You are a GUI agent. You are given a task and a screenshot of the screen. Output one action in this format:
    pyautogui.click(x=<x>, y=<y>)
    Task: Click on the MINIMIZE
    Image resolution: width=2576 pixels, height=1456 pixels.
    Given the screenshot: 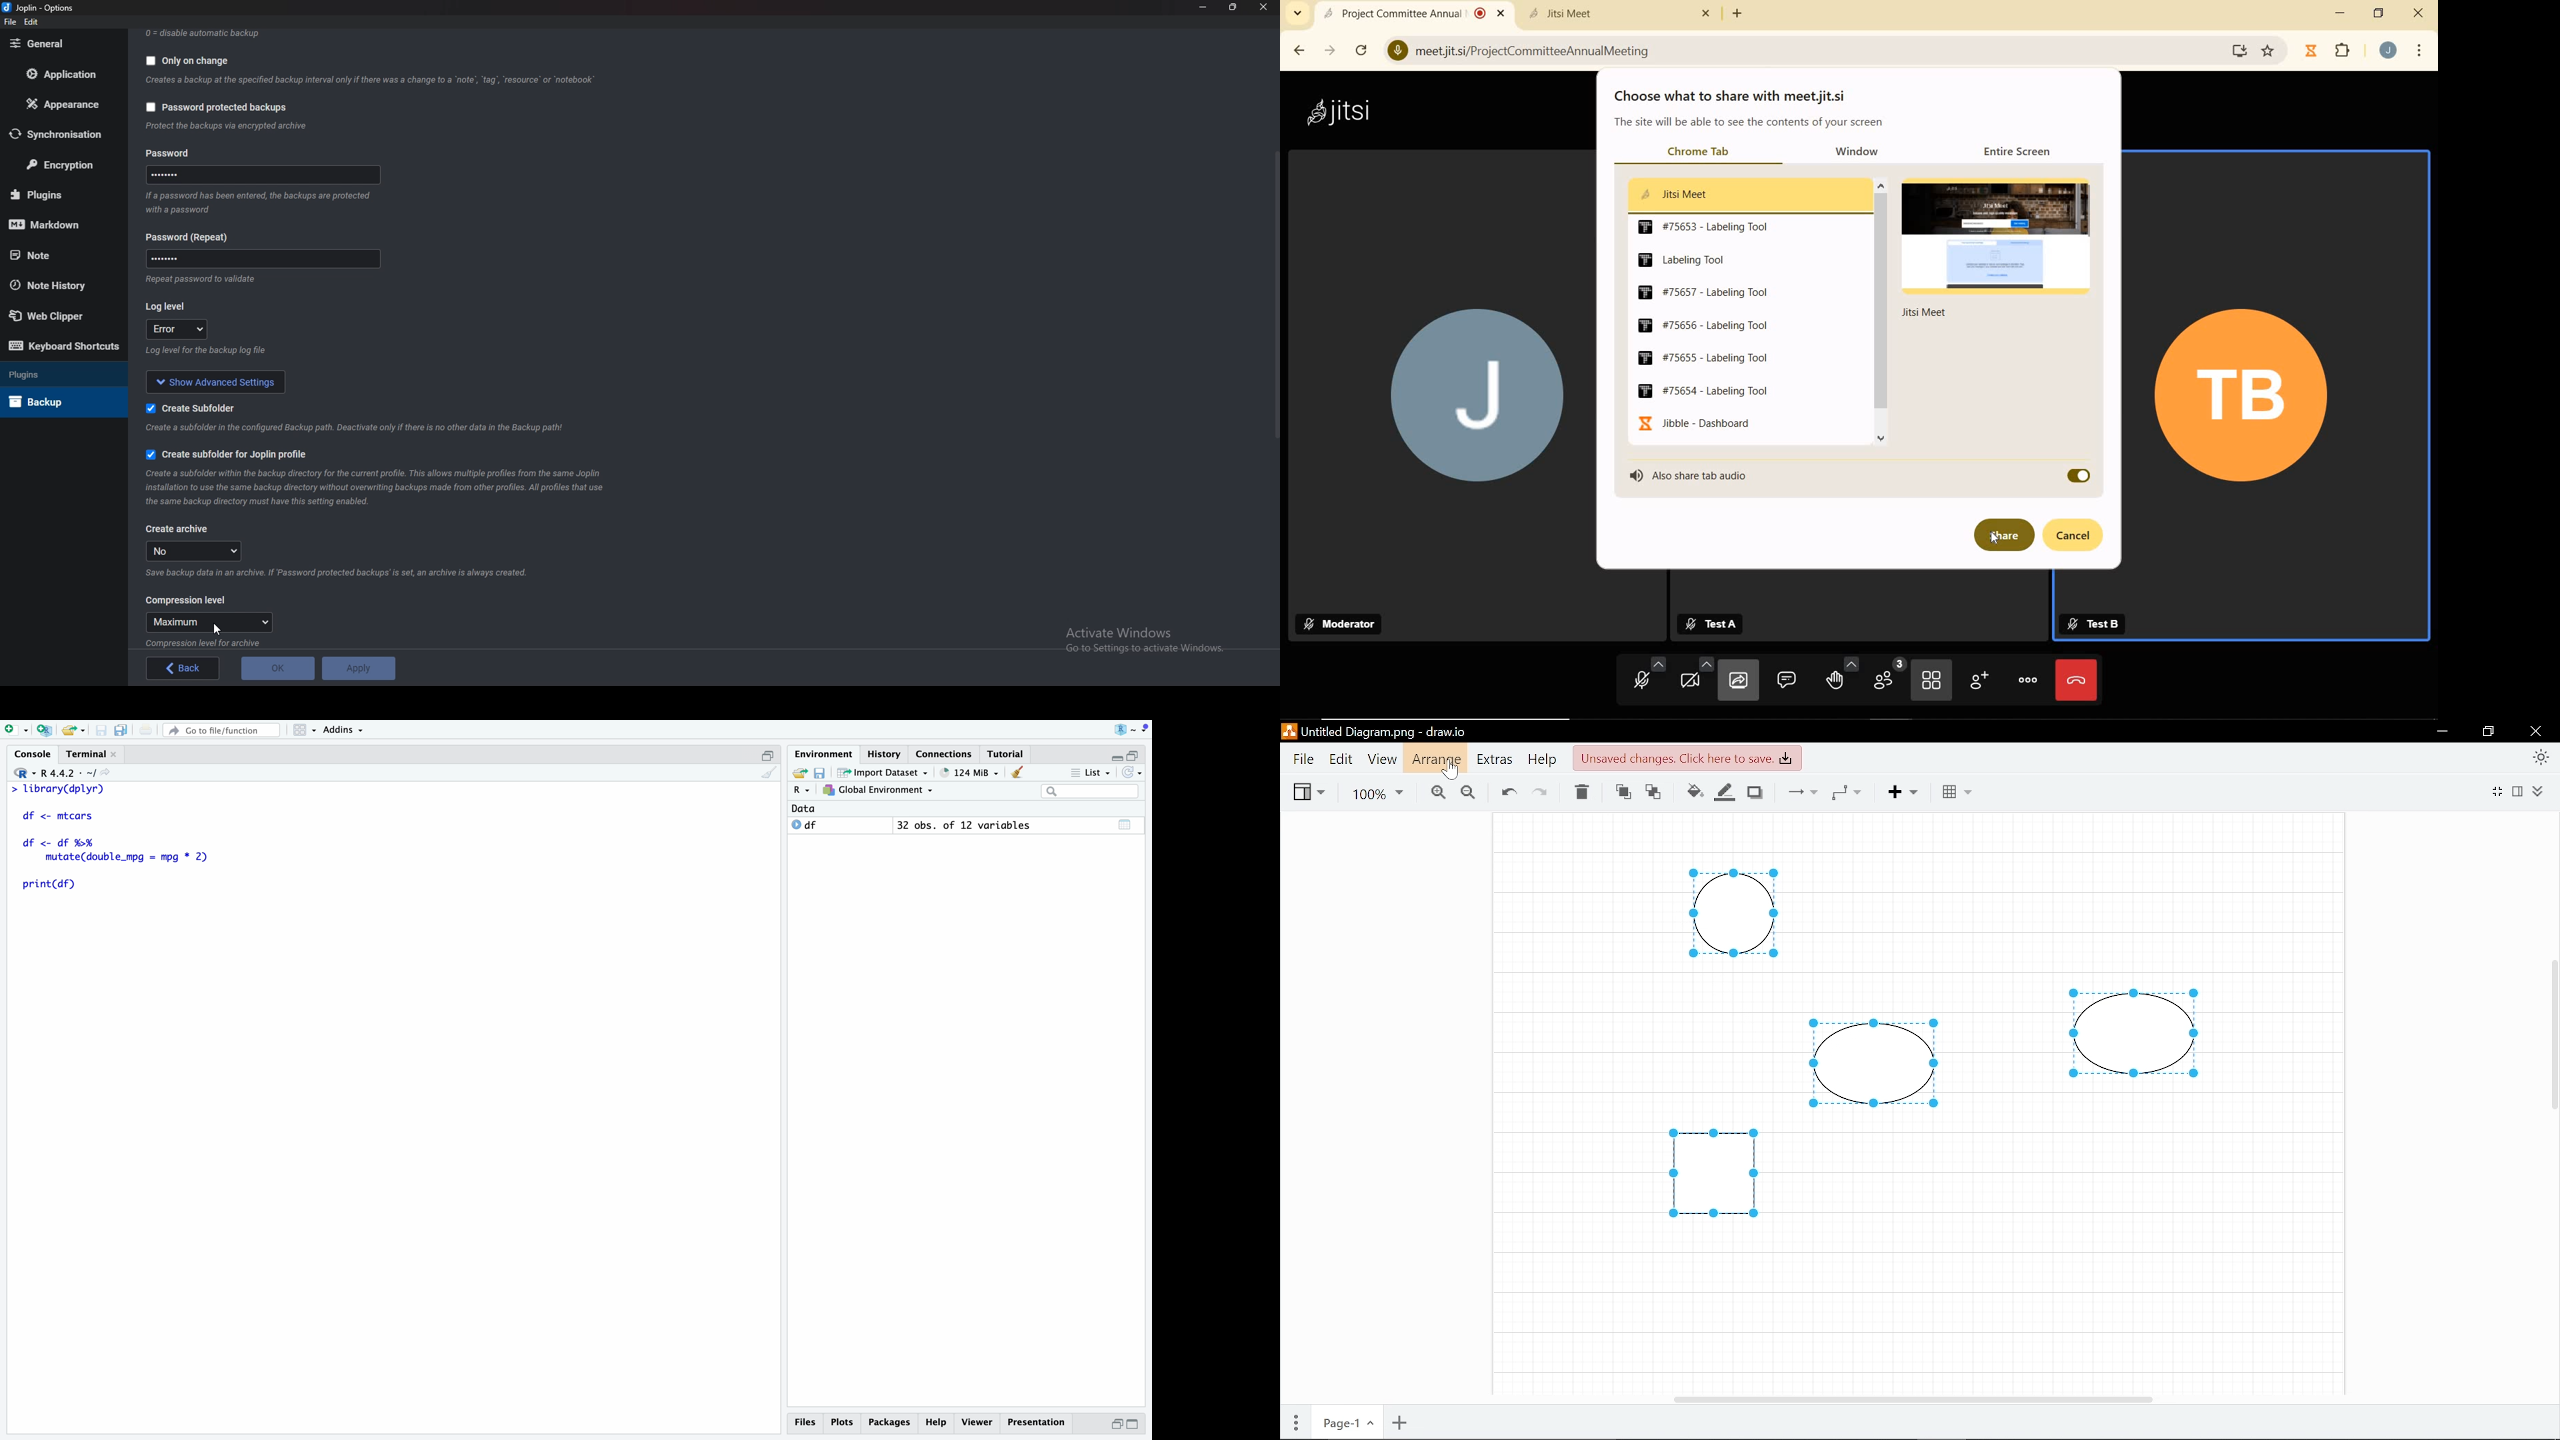 What is the action you would take?
    pyautogui.click(x=2342, y=13)
    